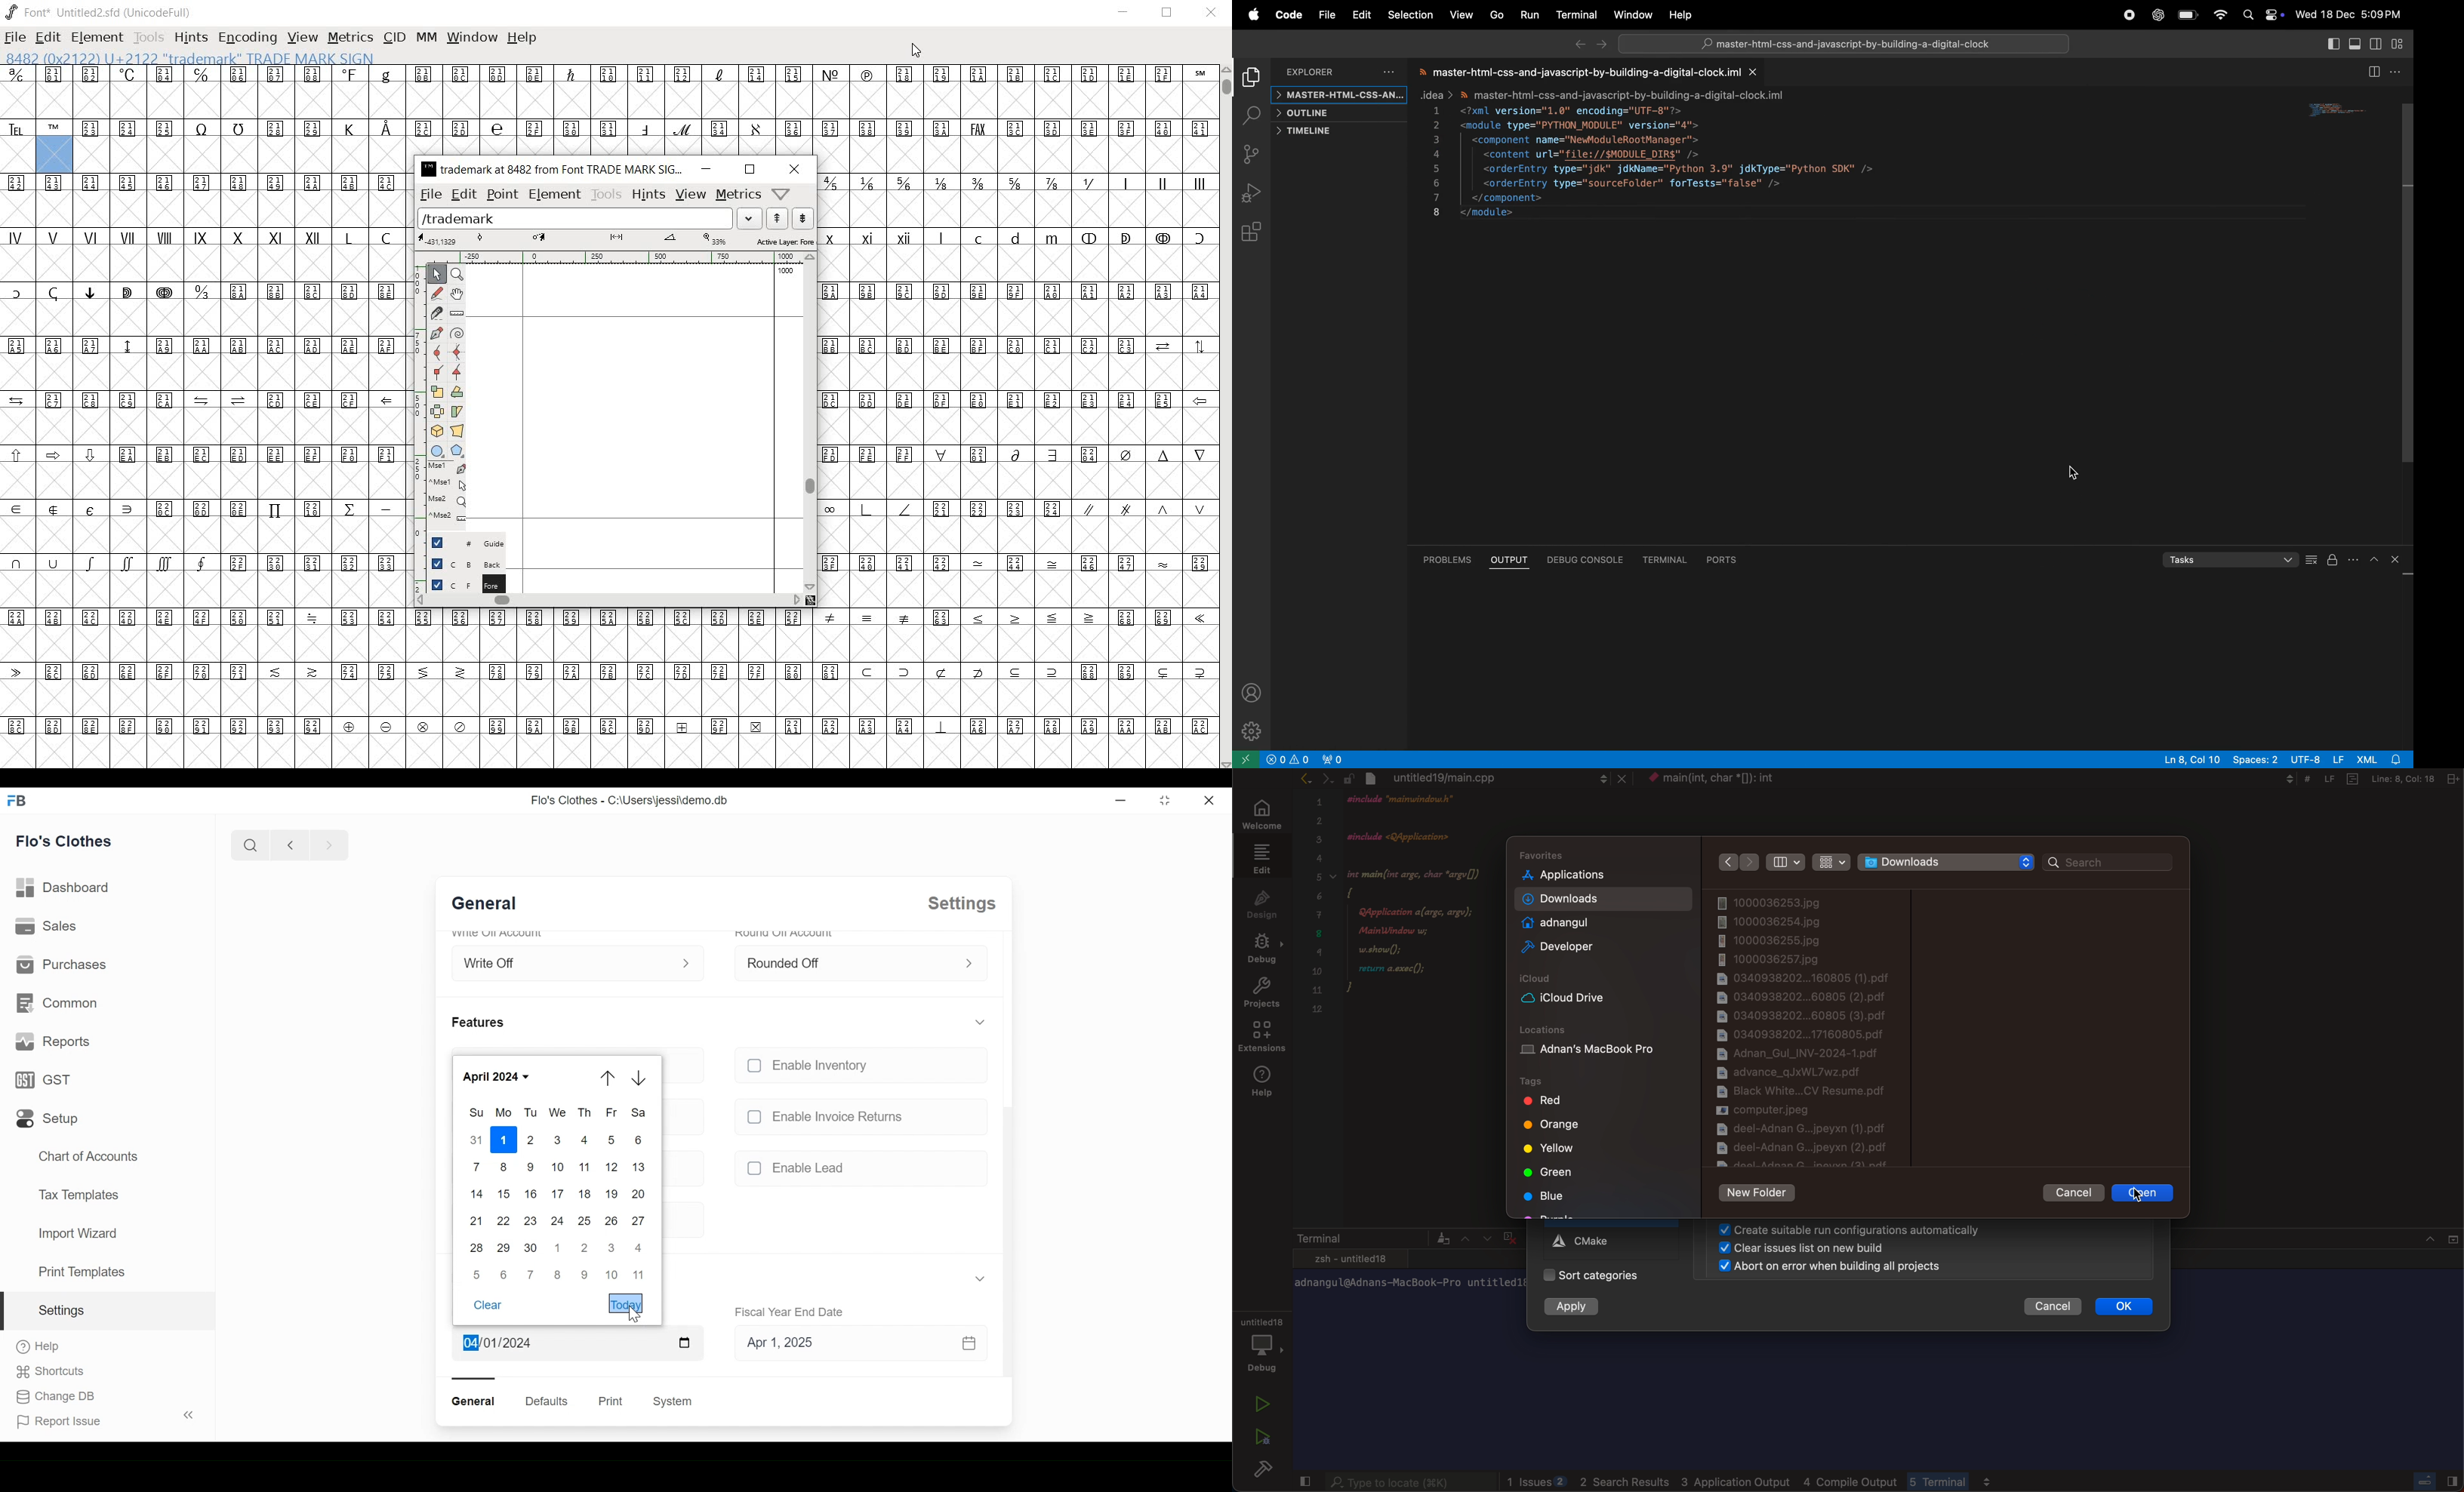 This screenshot has height=1512, width=2464. Describe the element at coordinates (628, 800) in the screenshot. I see `Flo's Clothes - C:\Users\jessi\demo.db` at that location.